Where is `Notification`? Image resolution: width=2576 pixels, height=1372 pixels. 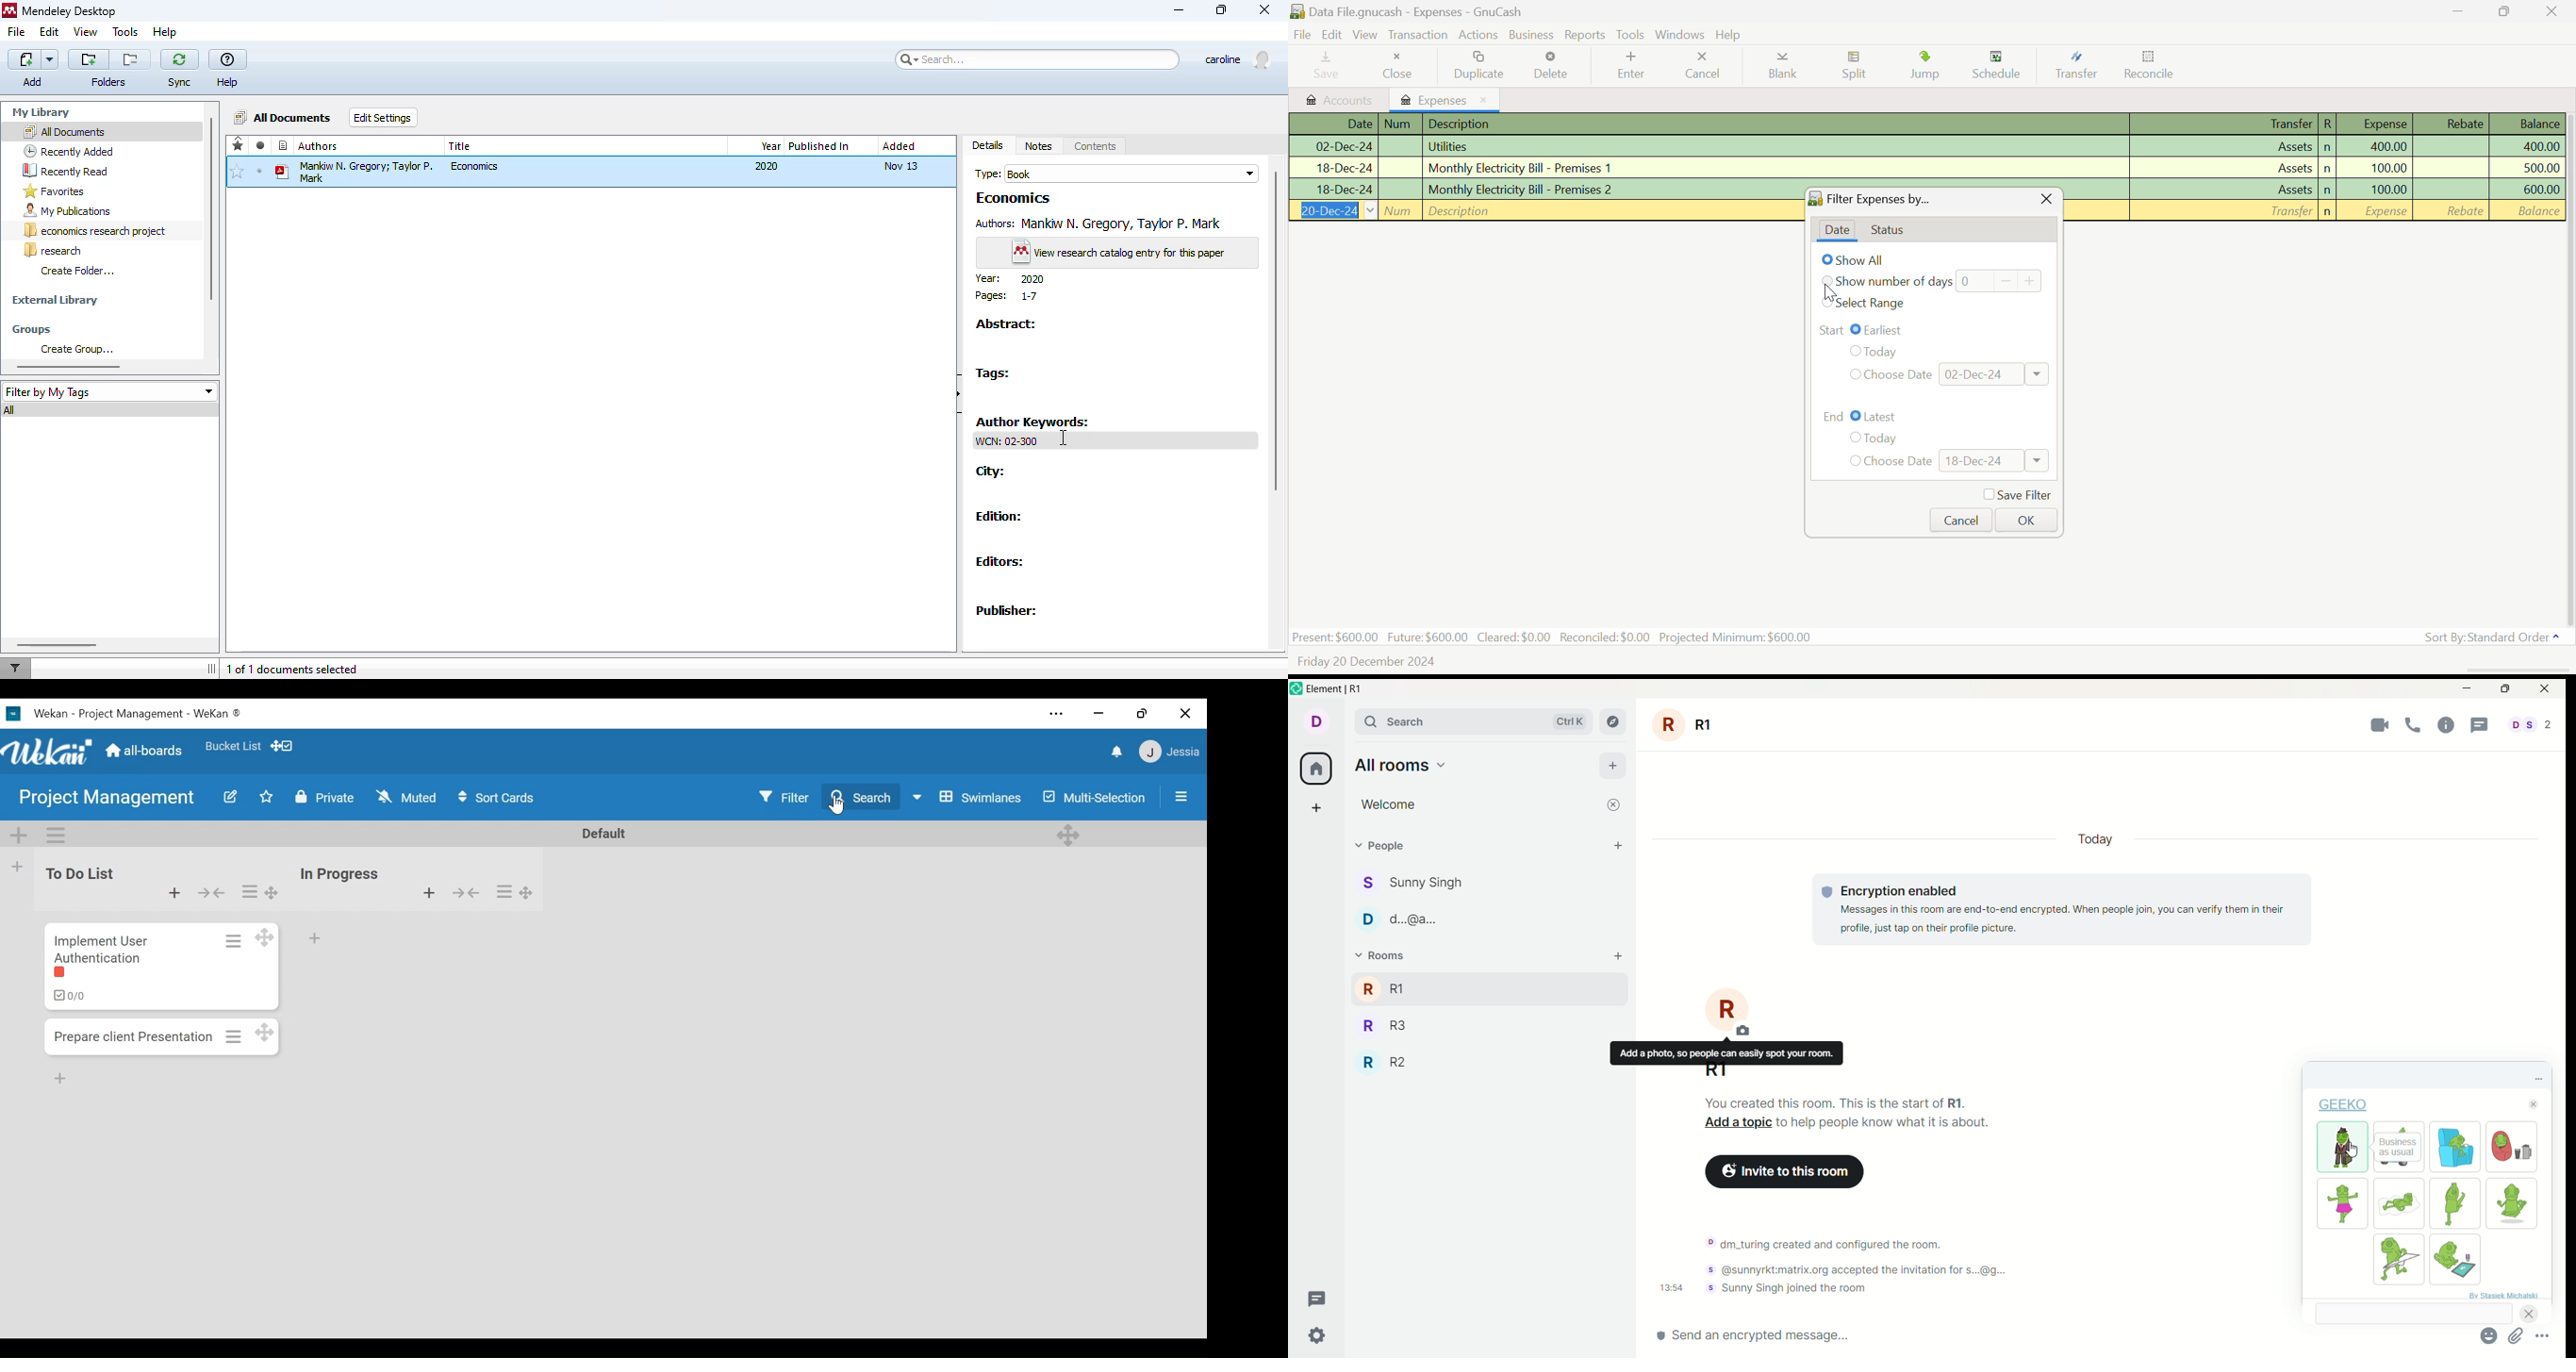
Notification is located at coordinates (1824, 1244).